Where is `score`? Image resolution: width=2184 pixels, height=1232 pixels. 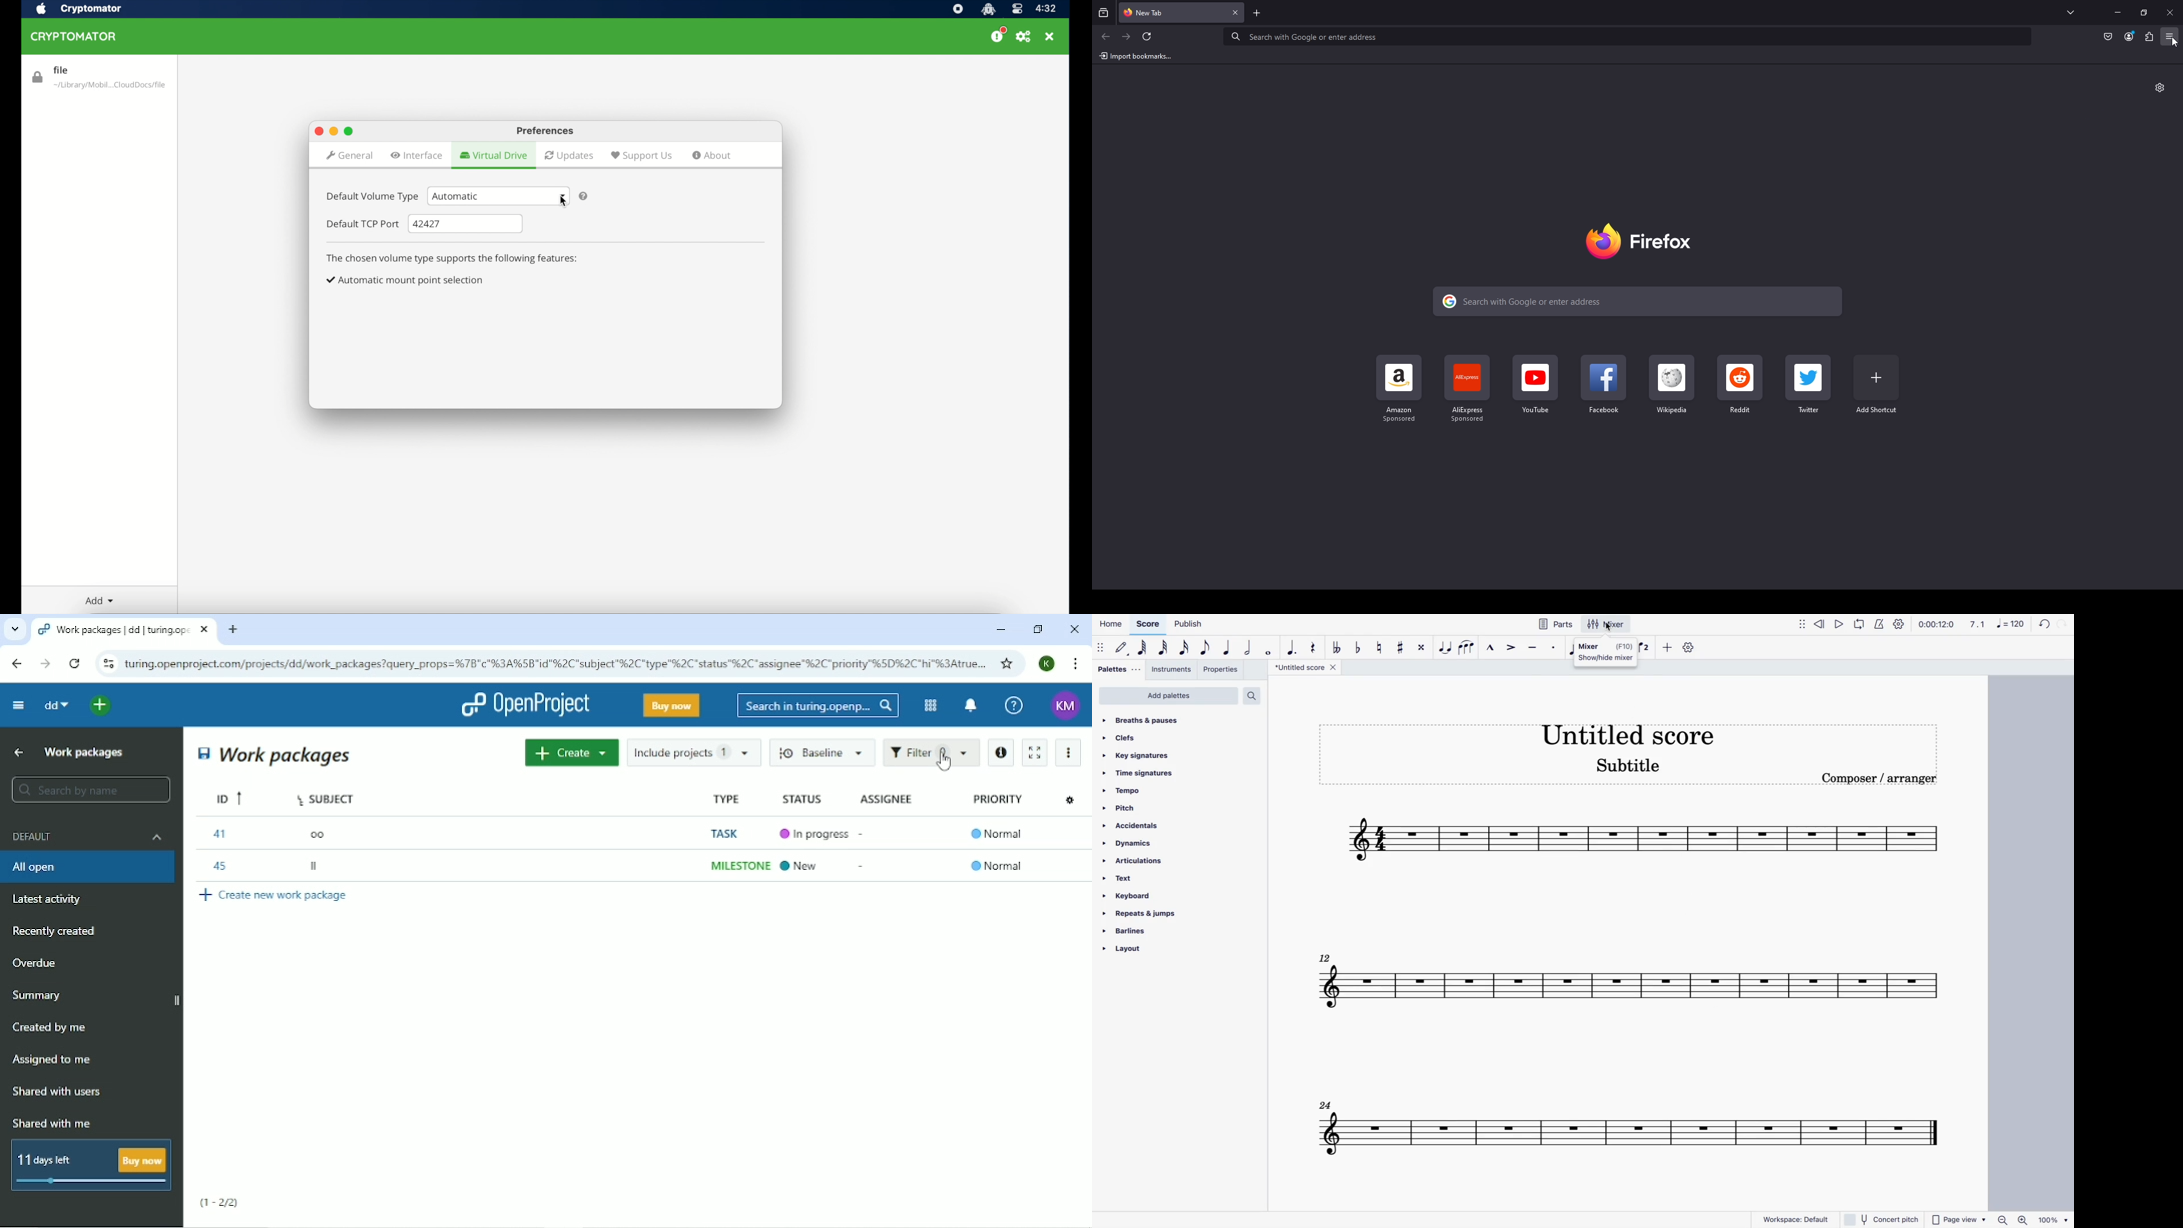
score is located at coordinates (1643, 843).